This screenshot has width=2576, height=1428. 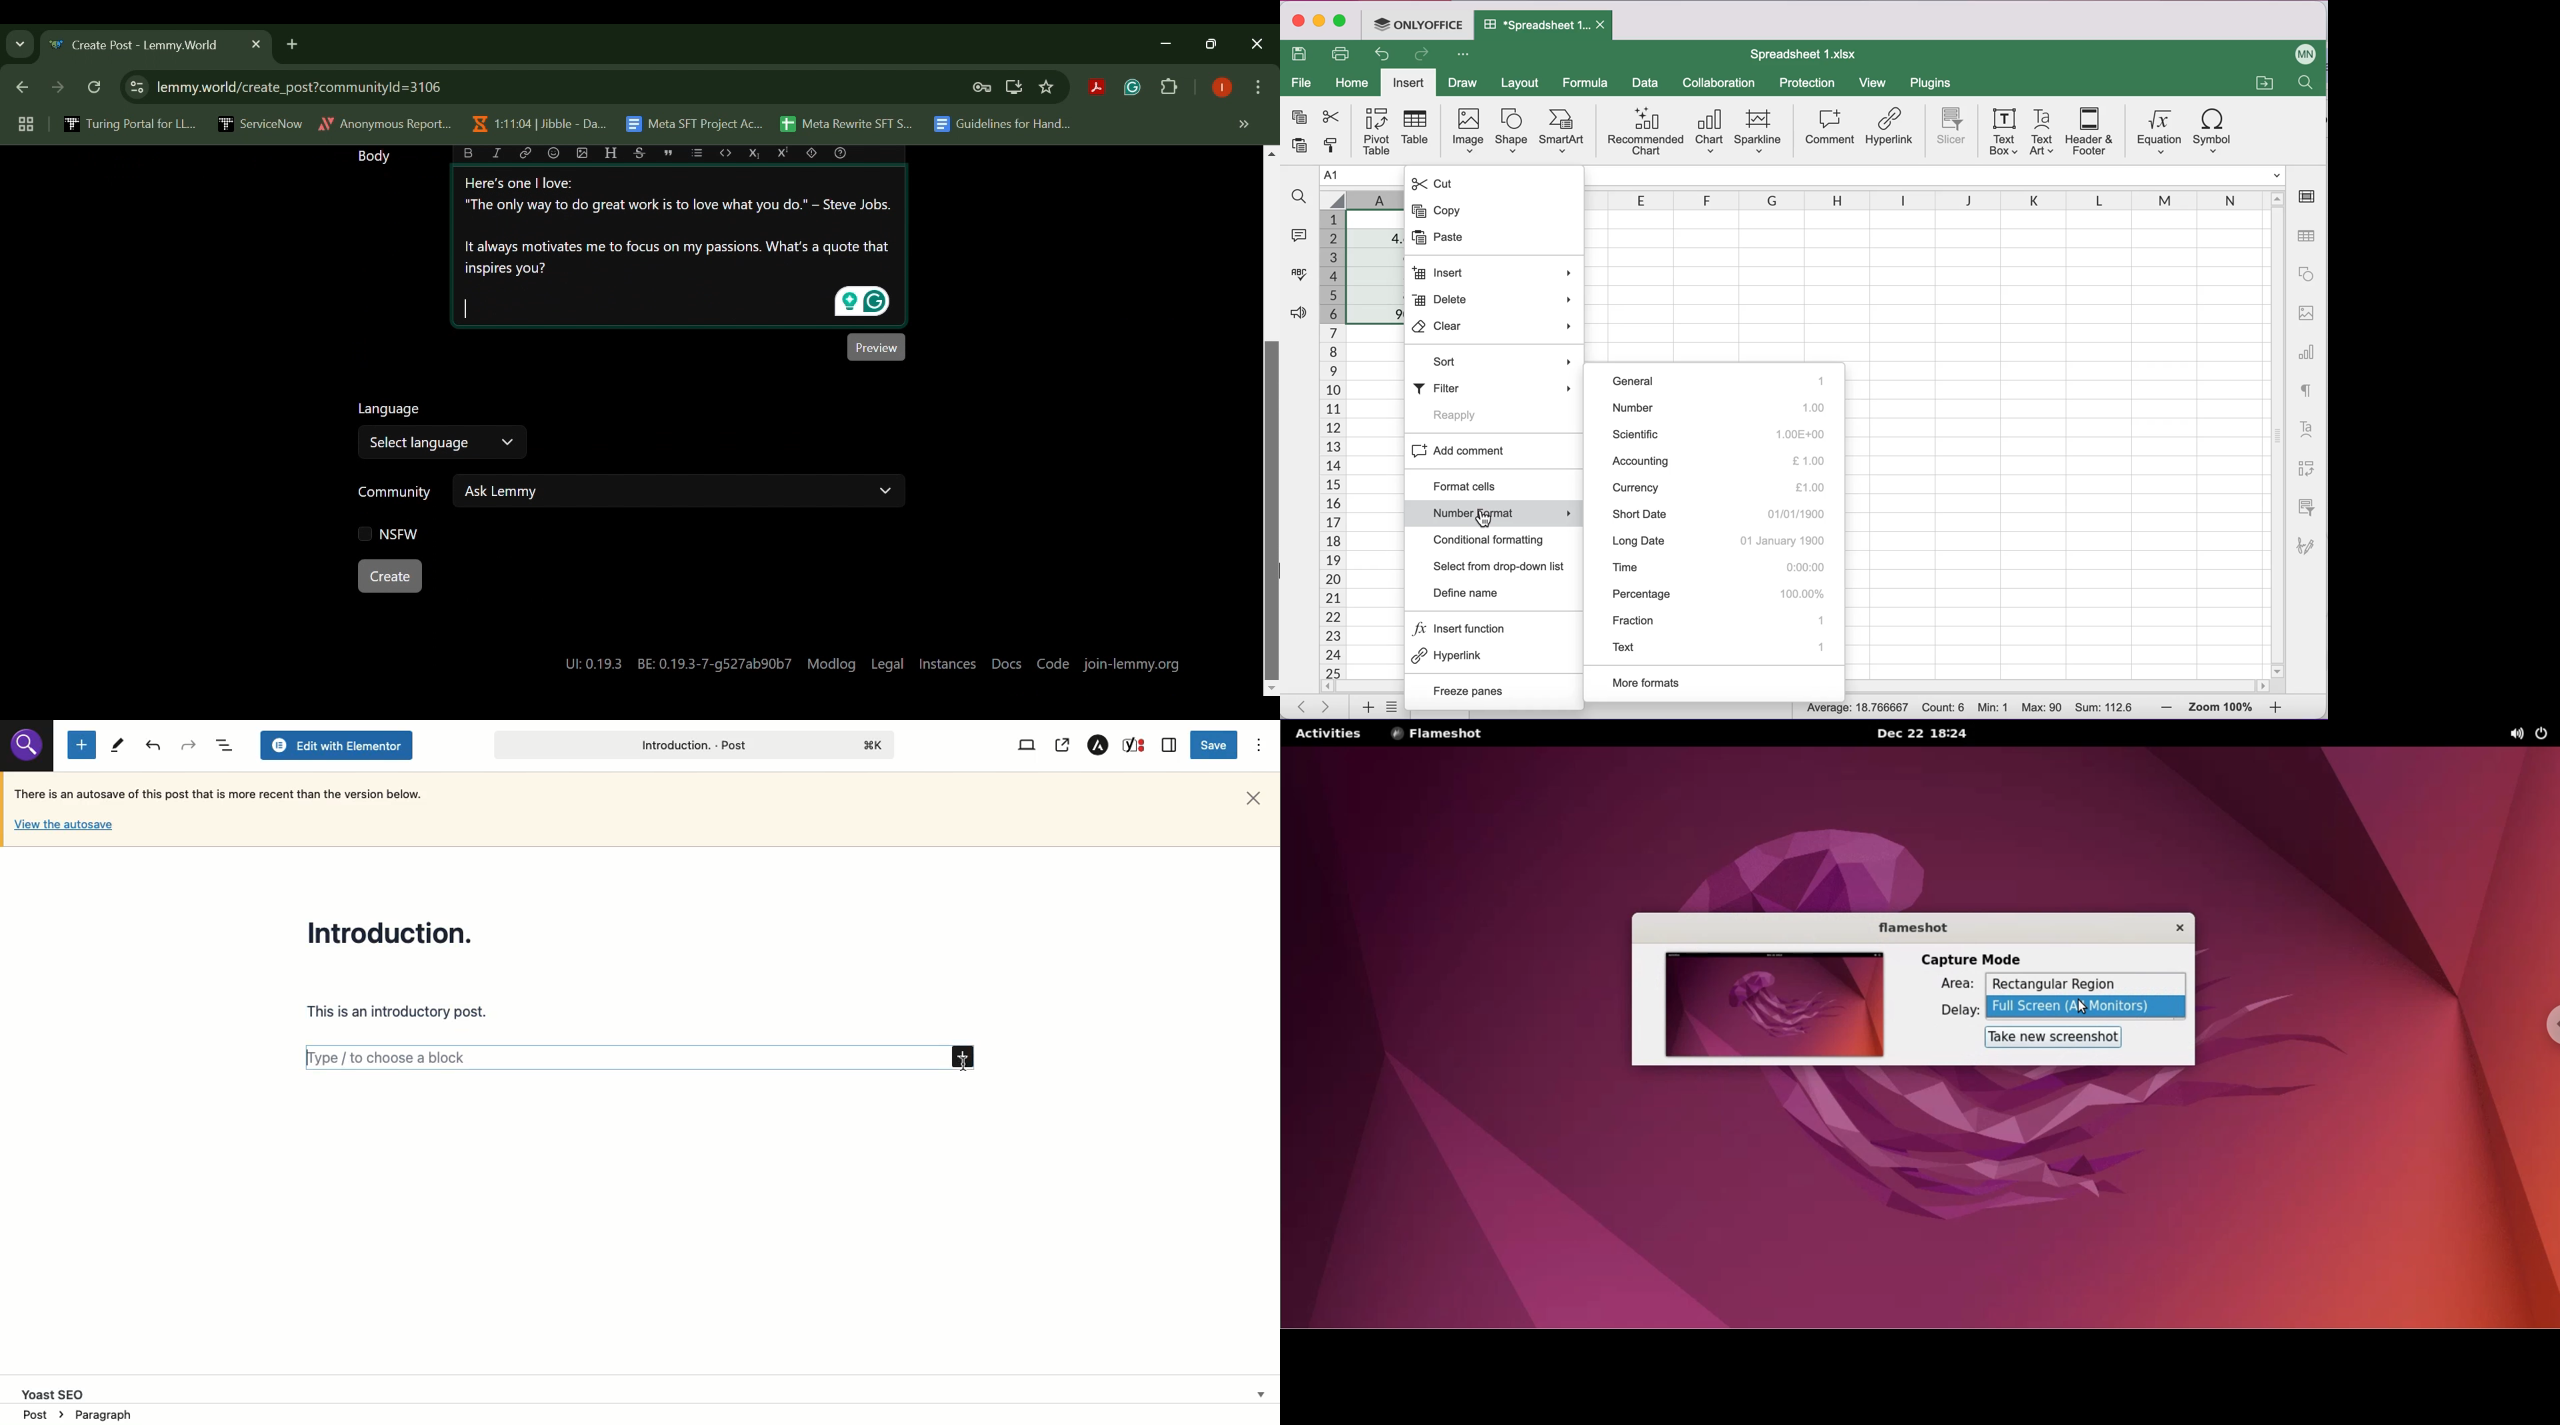 I want to click on slicer, so click(x=2305, y=510).